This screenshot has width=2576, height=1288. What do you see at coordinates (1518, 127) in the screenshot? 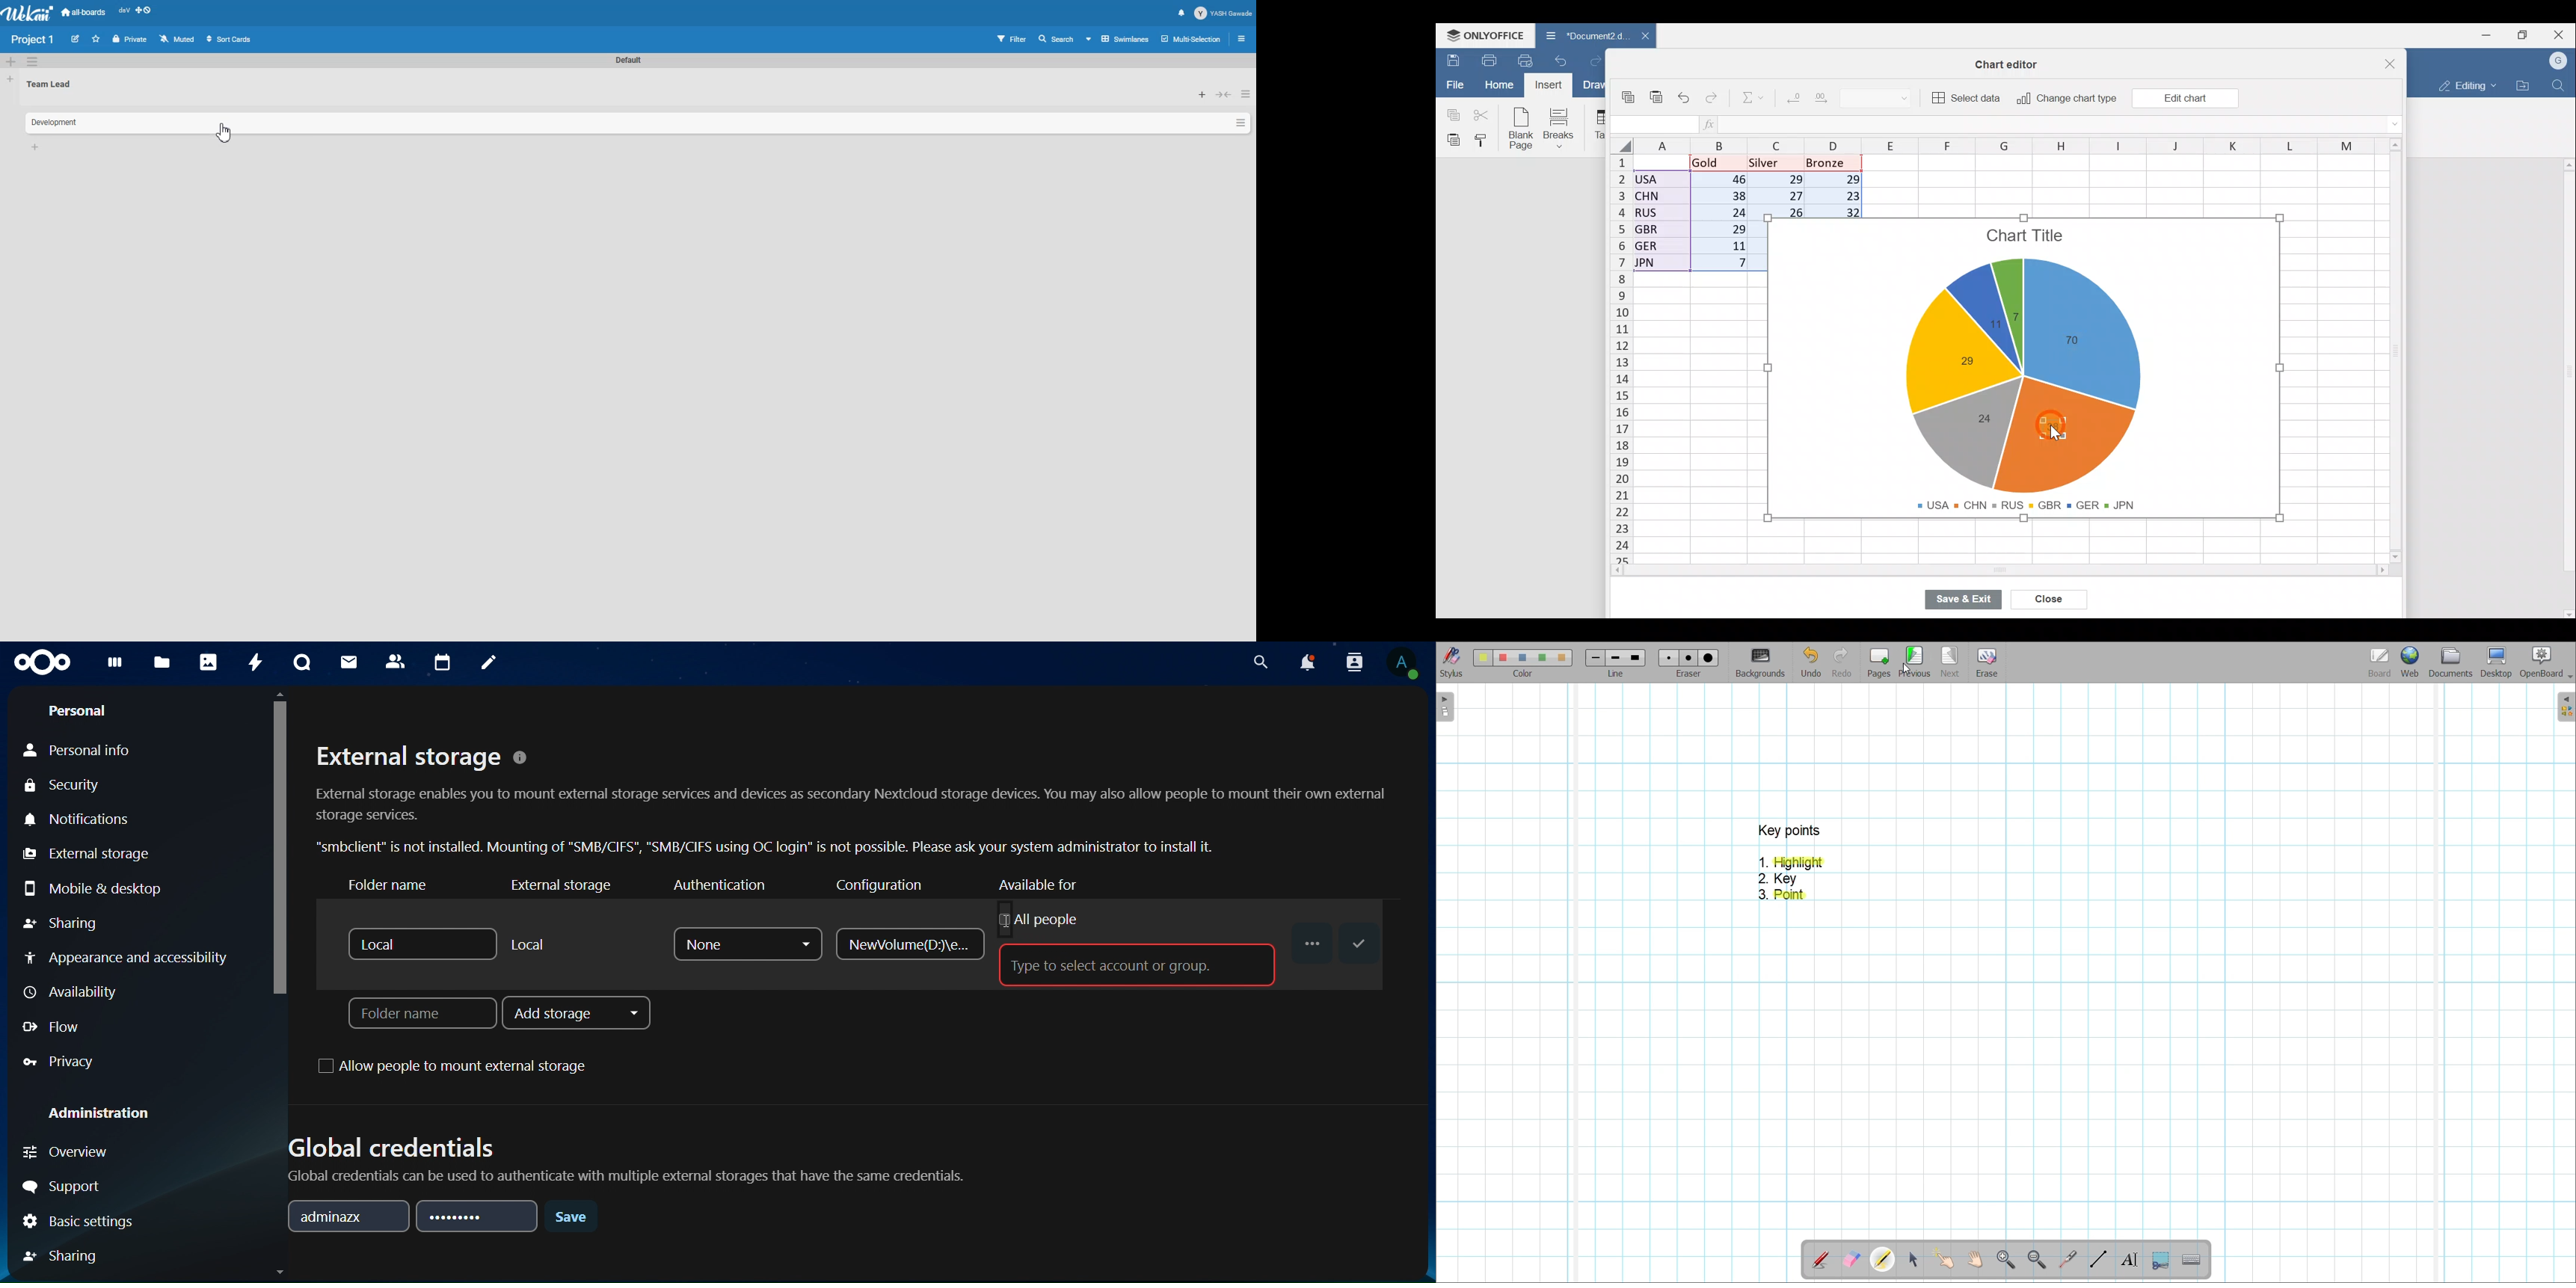
I see `Blank page` at bounding box center [1518, 127].